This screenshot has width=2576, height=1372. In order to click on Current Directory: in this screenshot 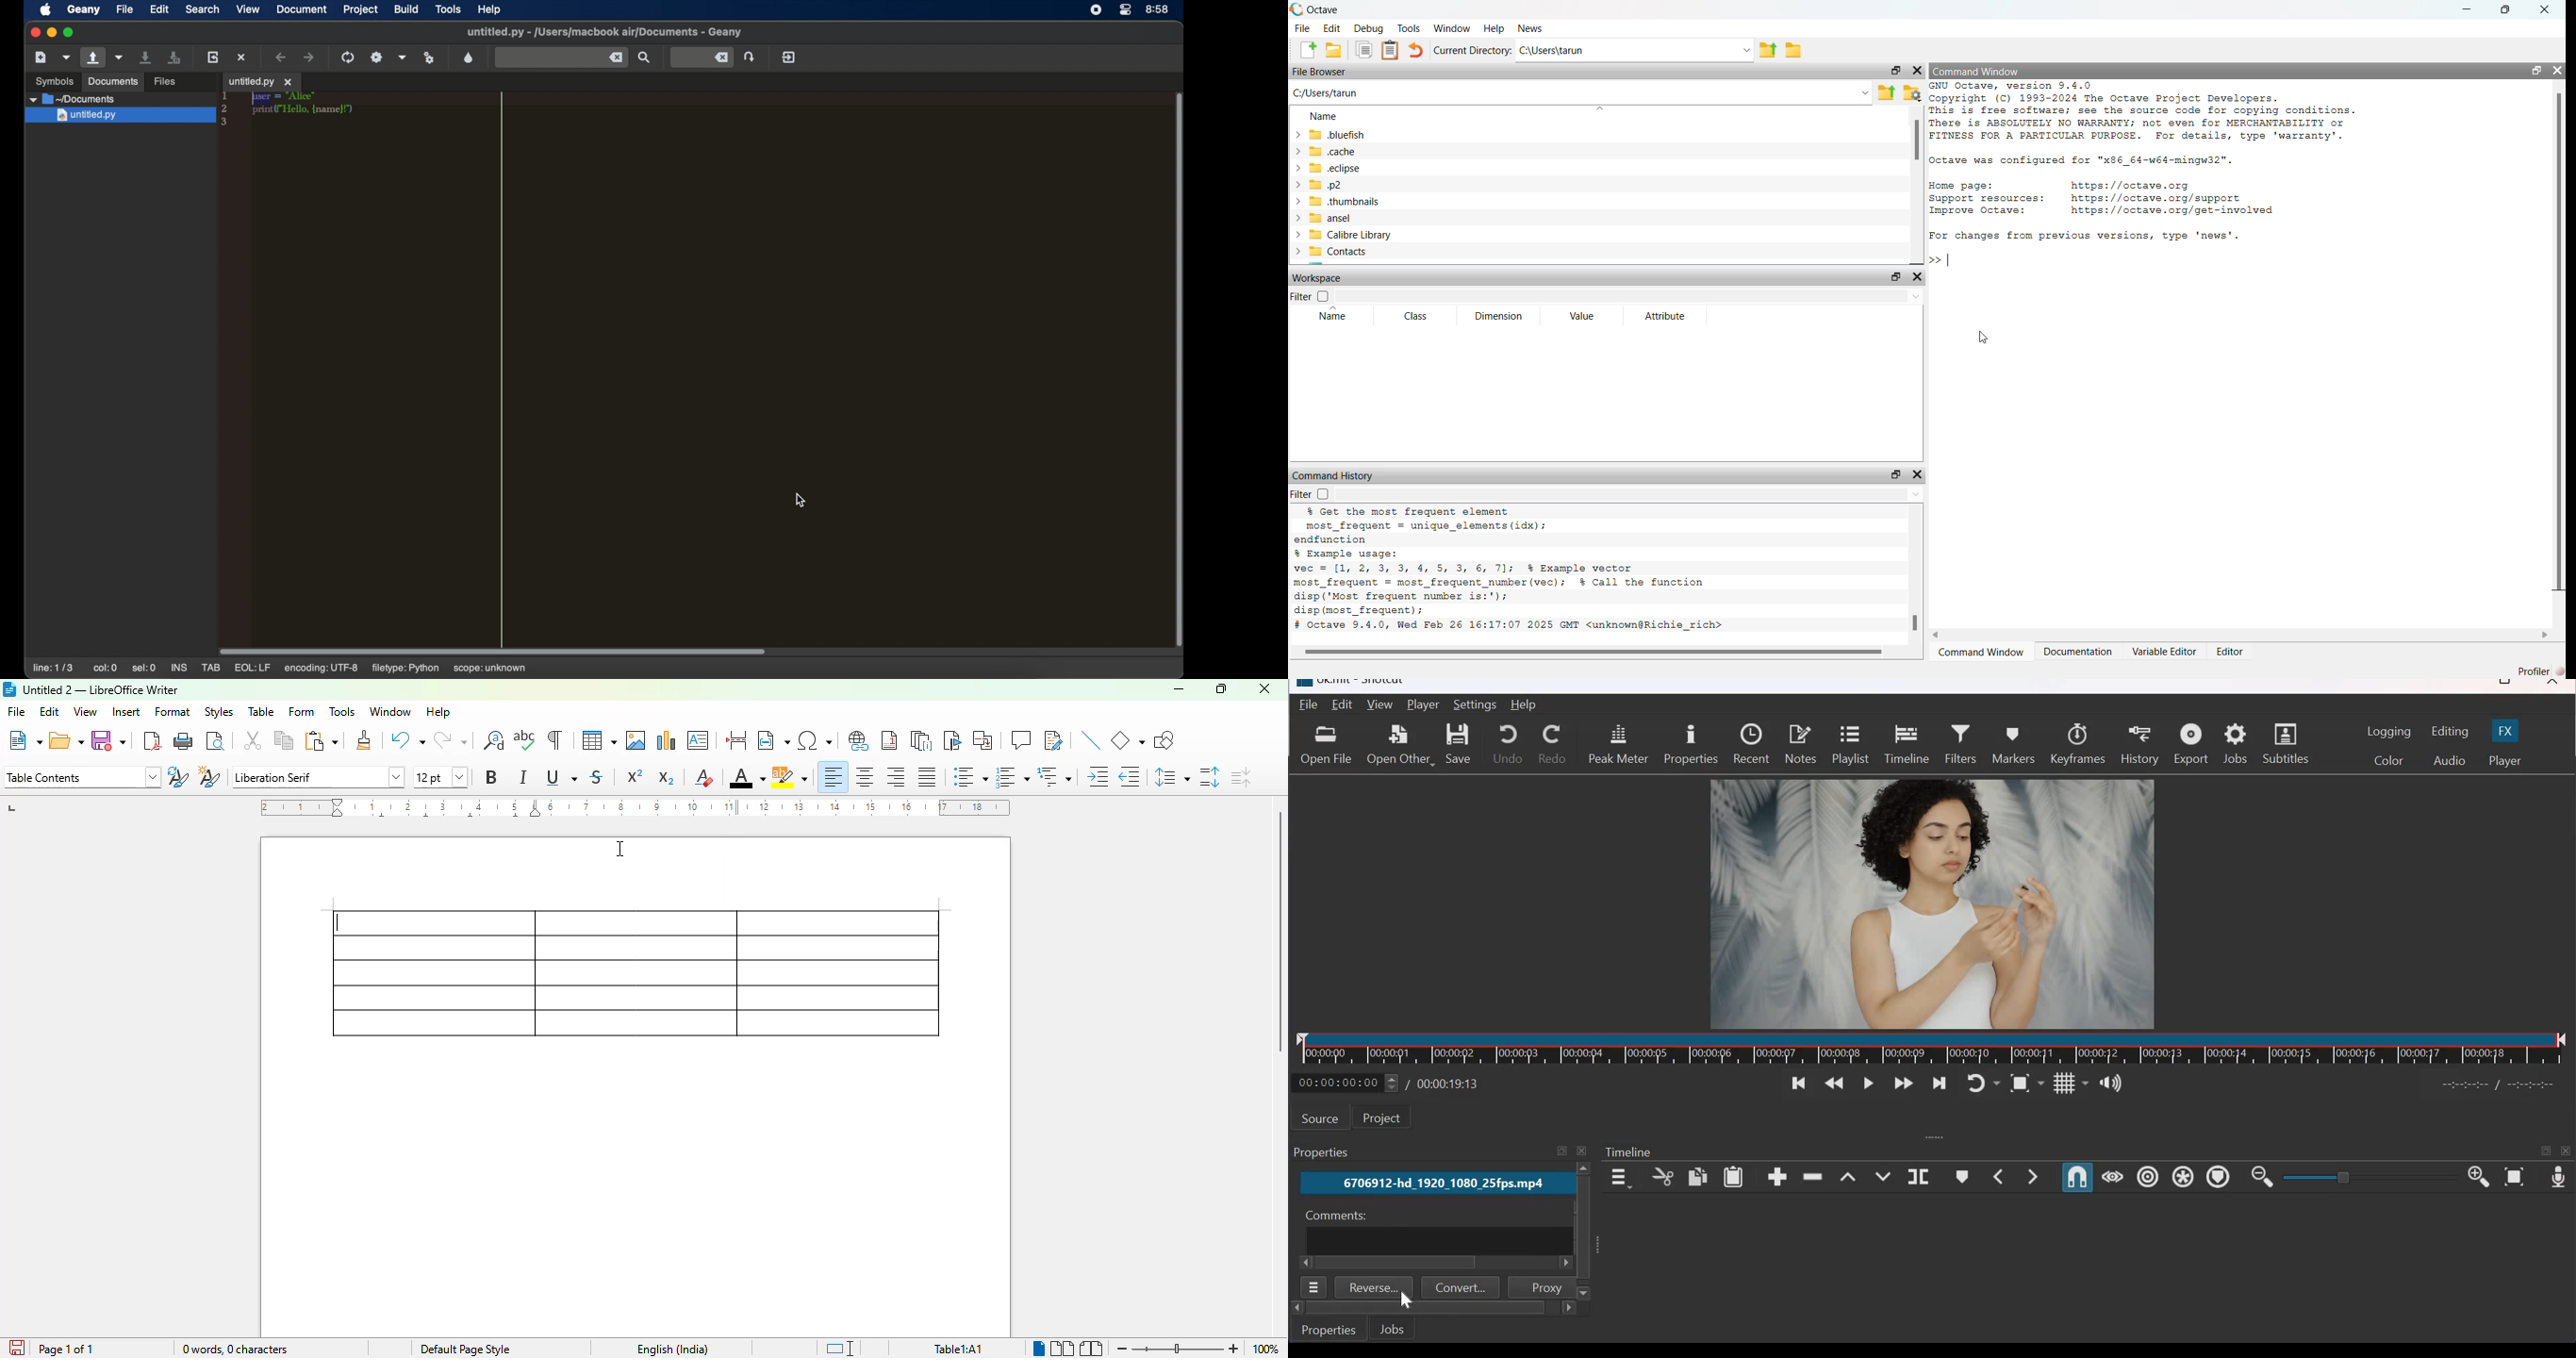, I will do `click(1473, 49)`.